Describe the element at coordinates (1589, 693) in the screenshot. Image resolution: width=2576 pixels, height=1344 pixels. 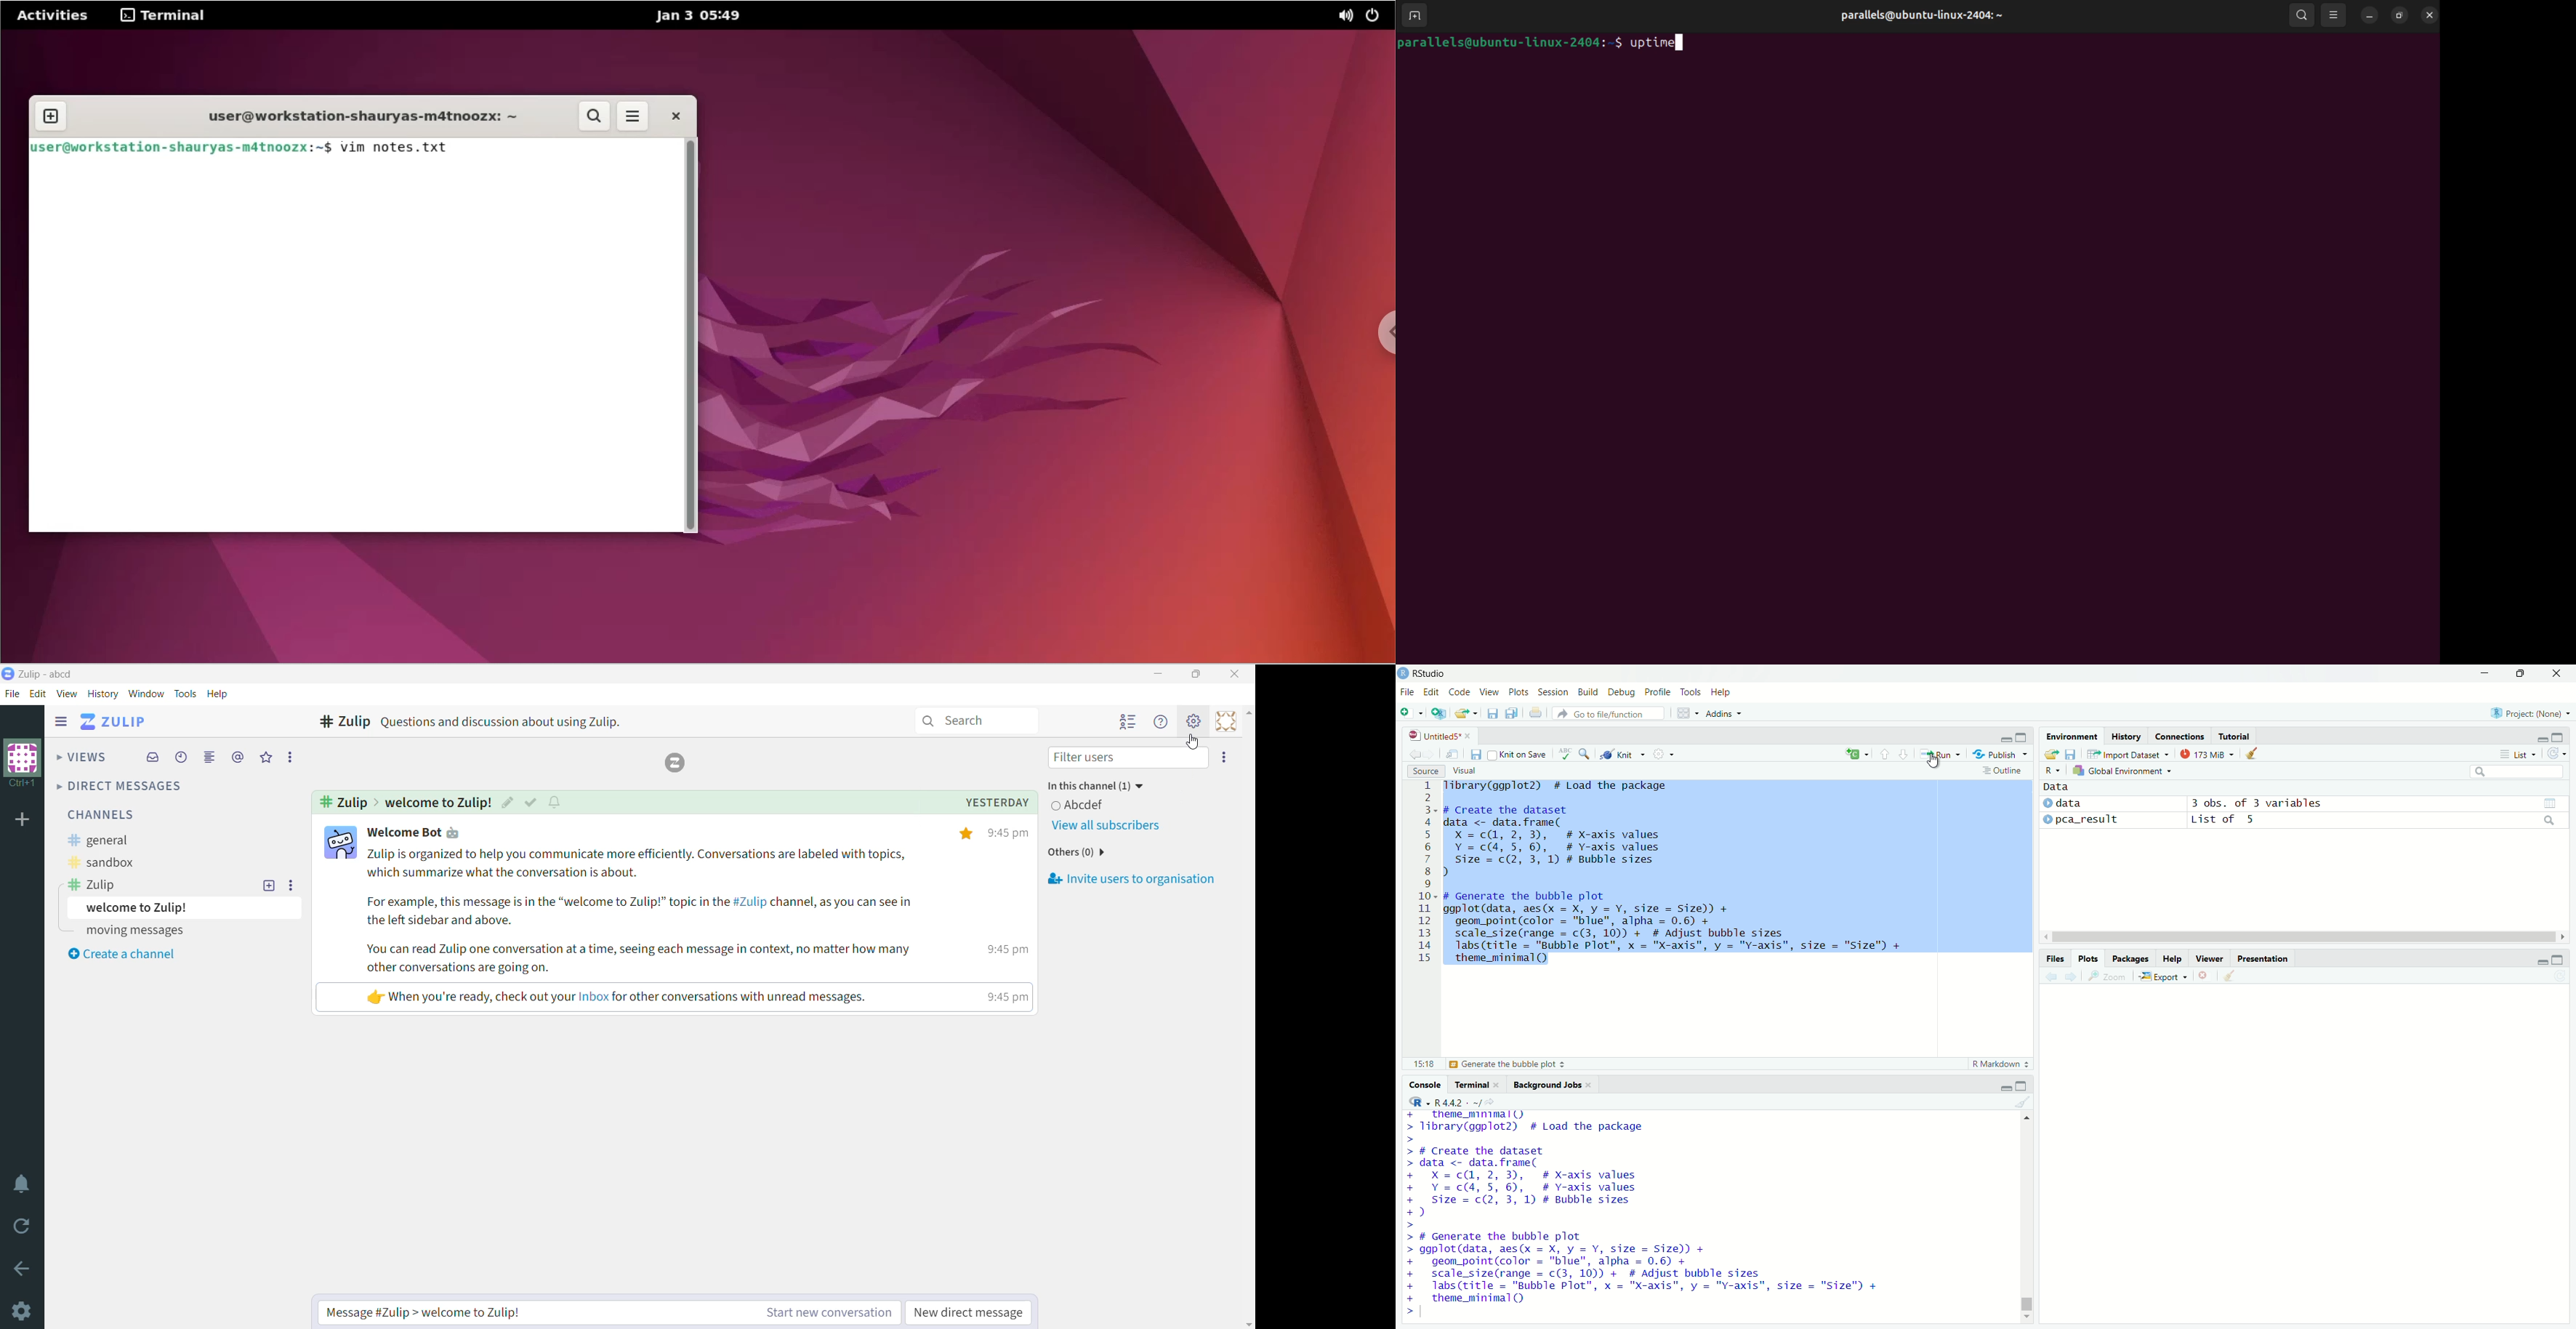
I see `build` at that location.